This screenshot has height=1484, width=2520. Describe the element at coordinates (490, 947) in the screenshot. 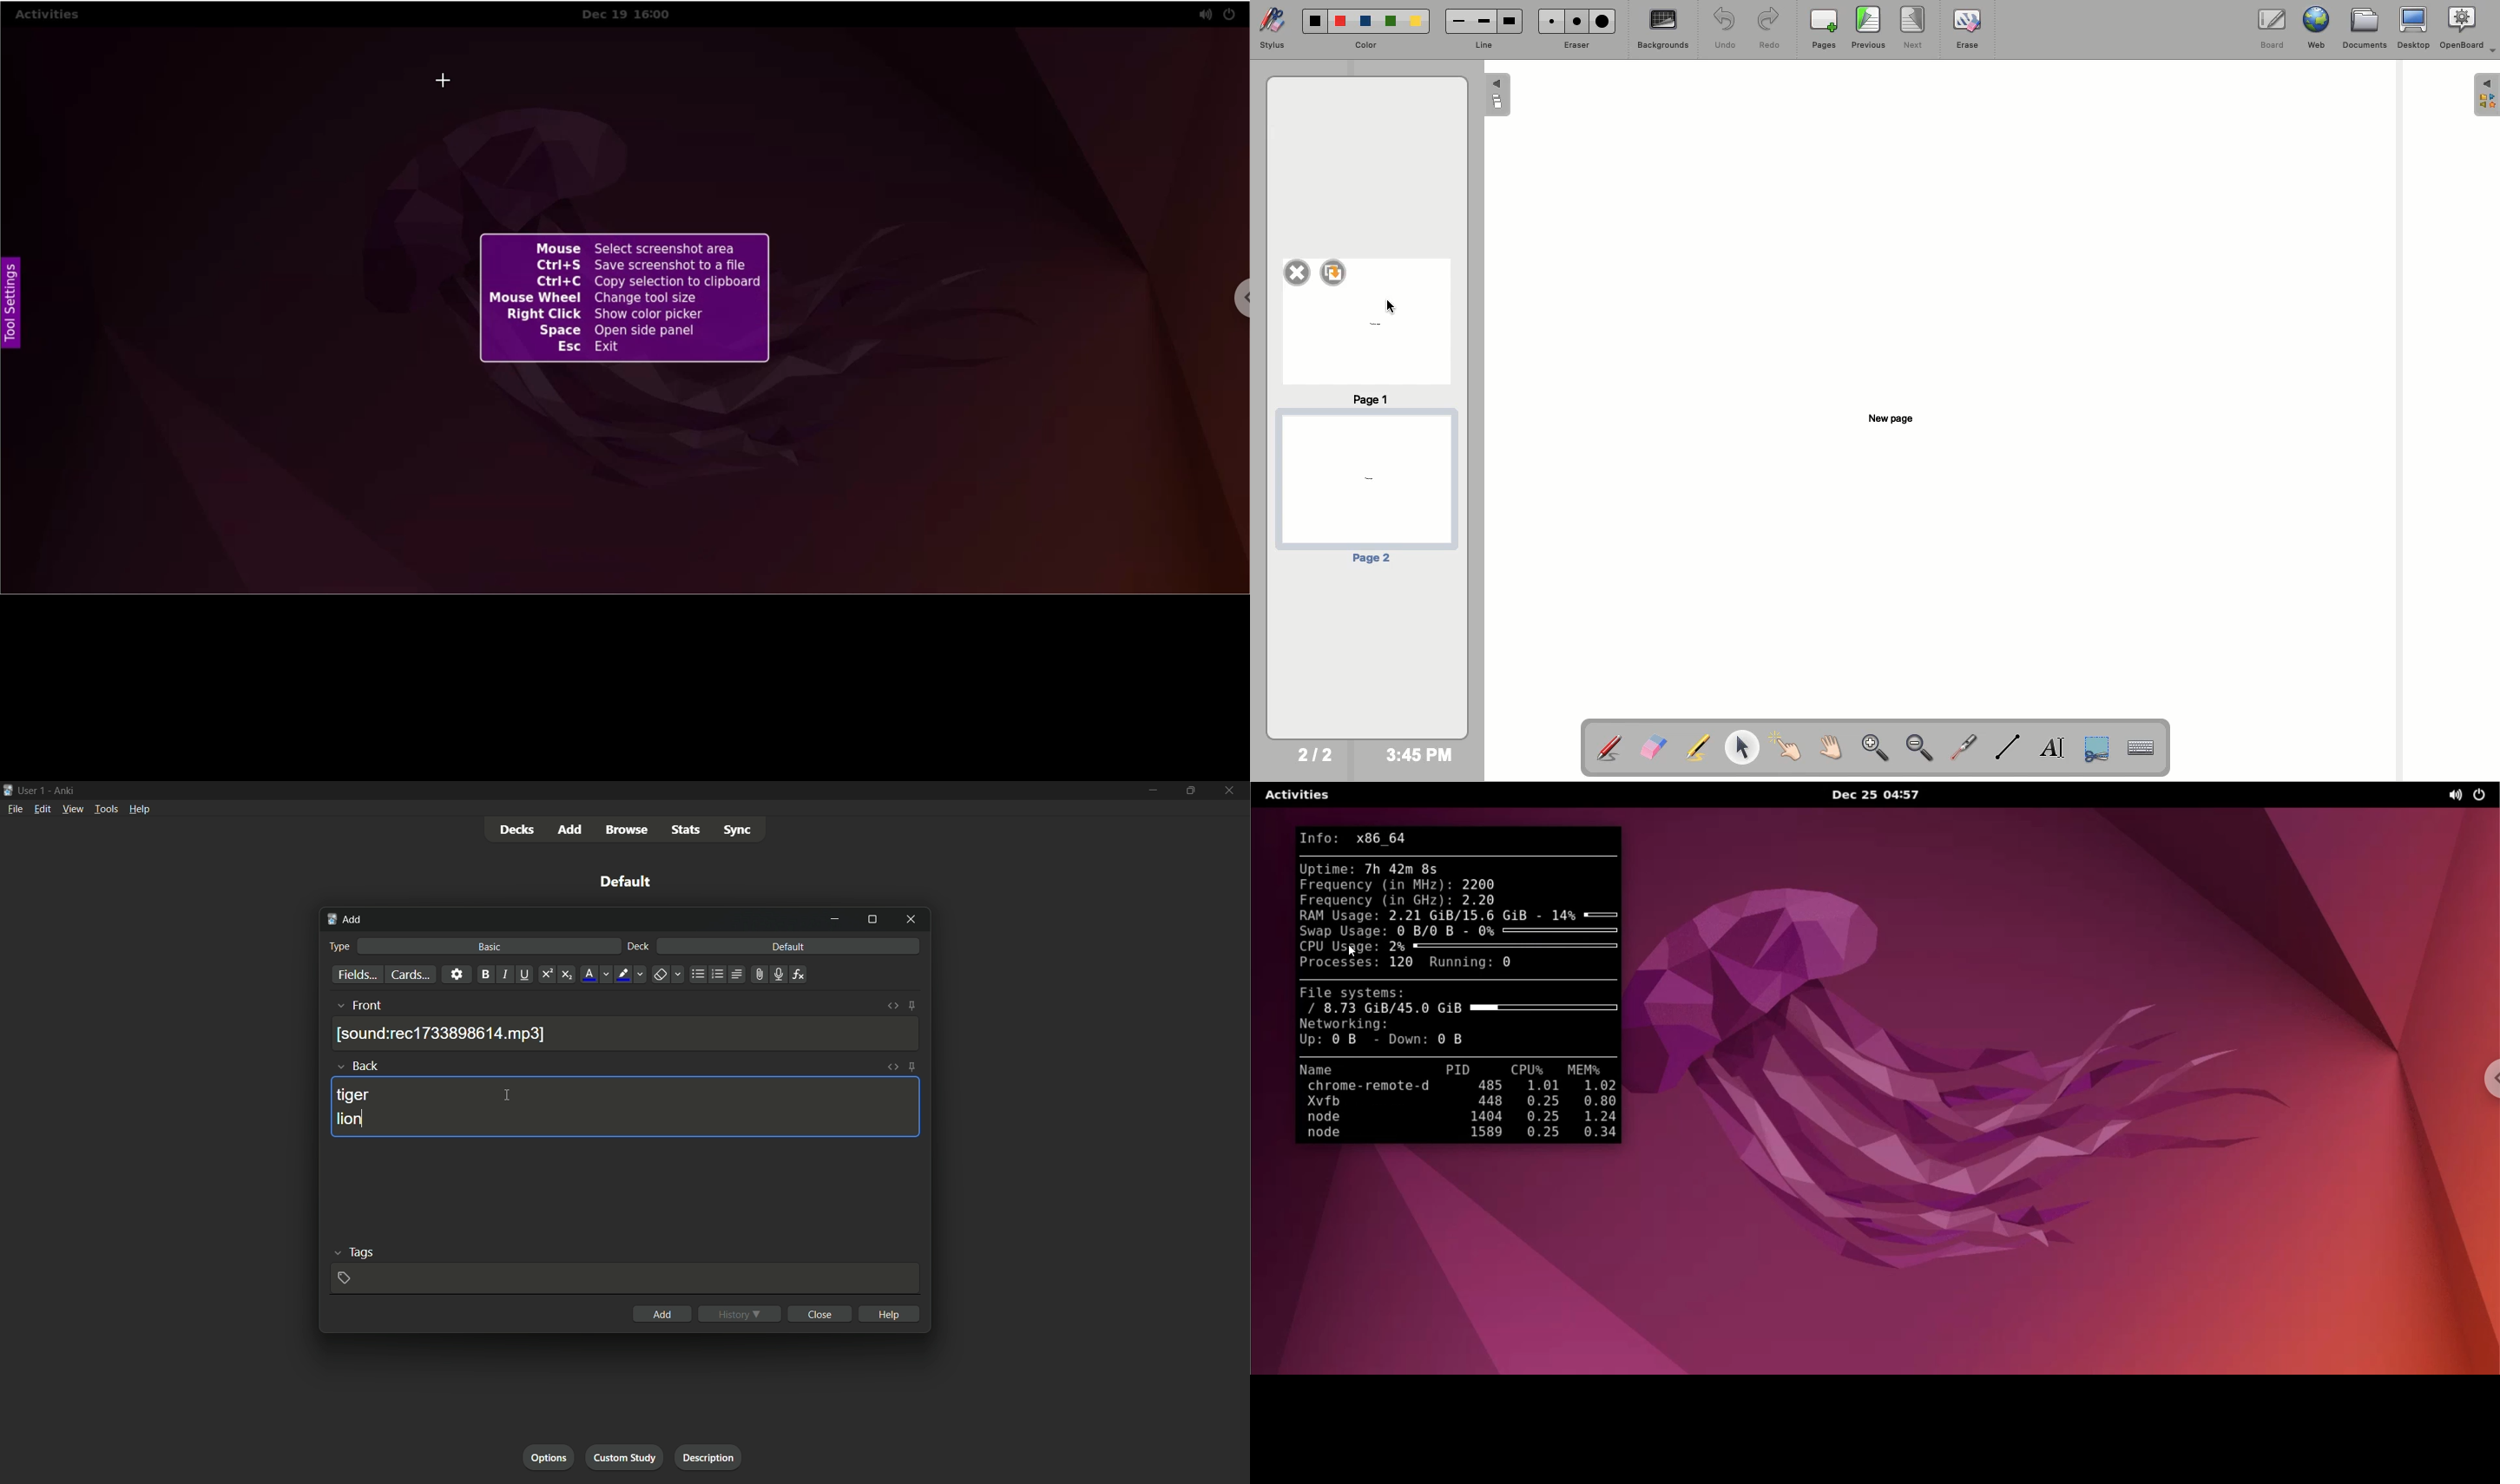

I see `basic` at that location.